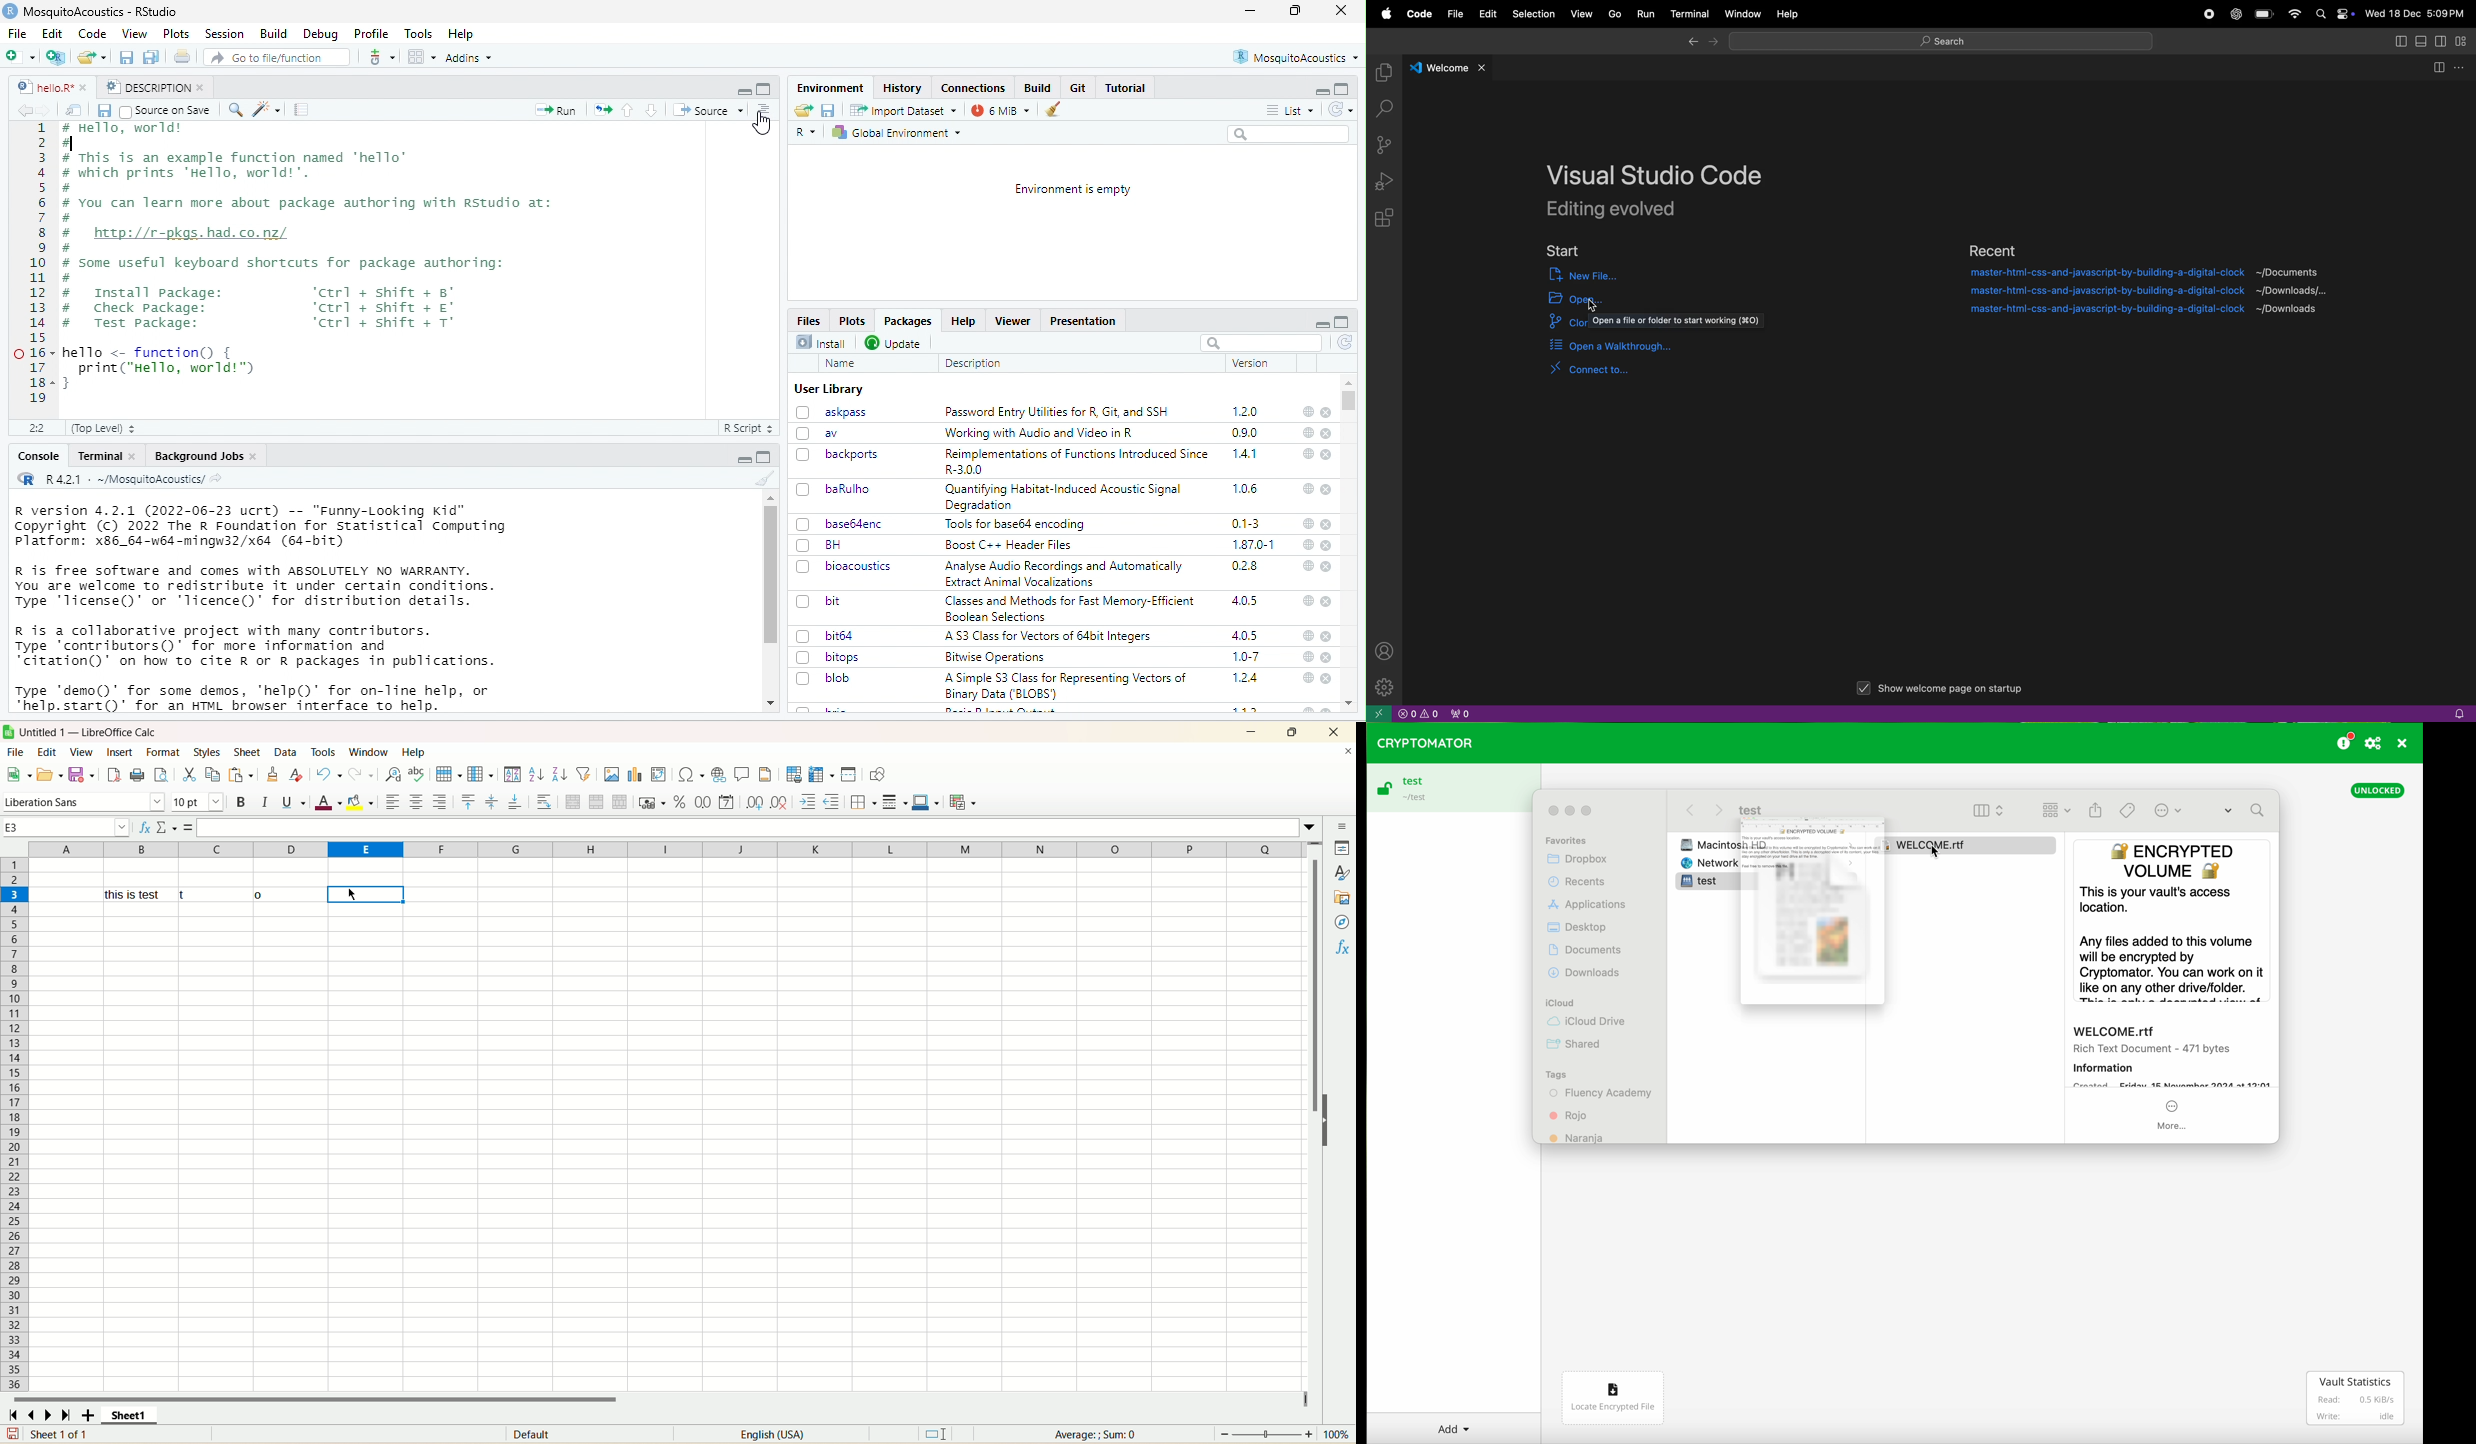 The width and height of the screenshot is (2492, 1456). I want to click on help, so click(1306, 523).